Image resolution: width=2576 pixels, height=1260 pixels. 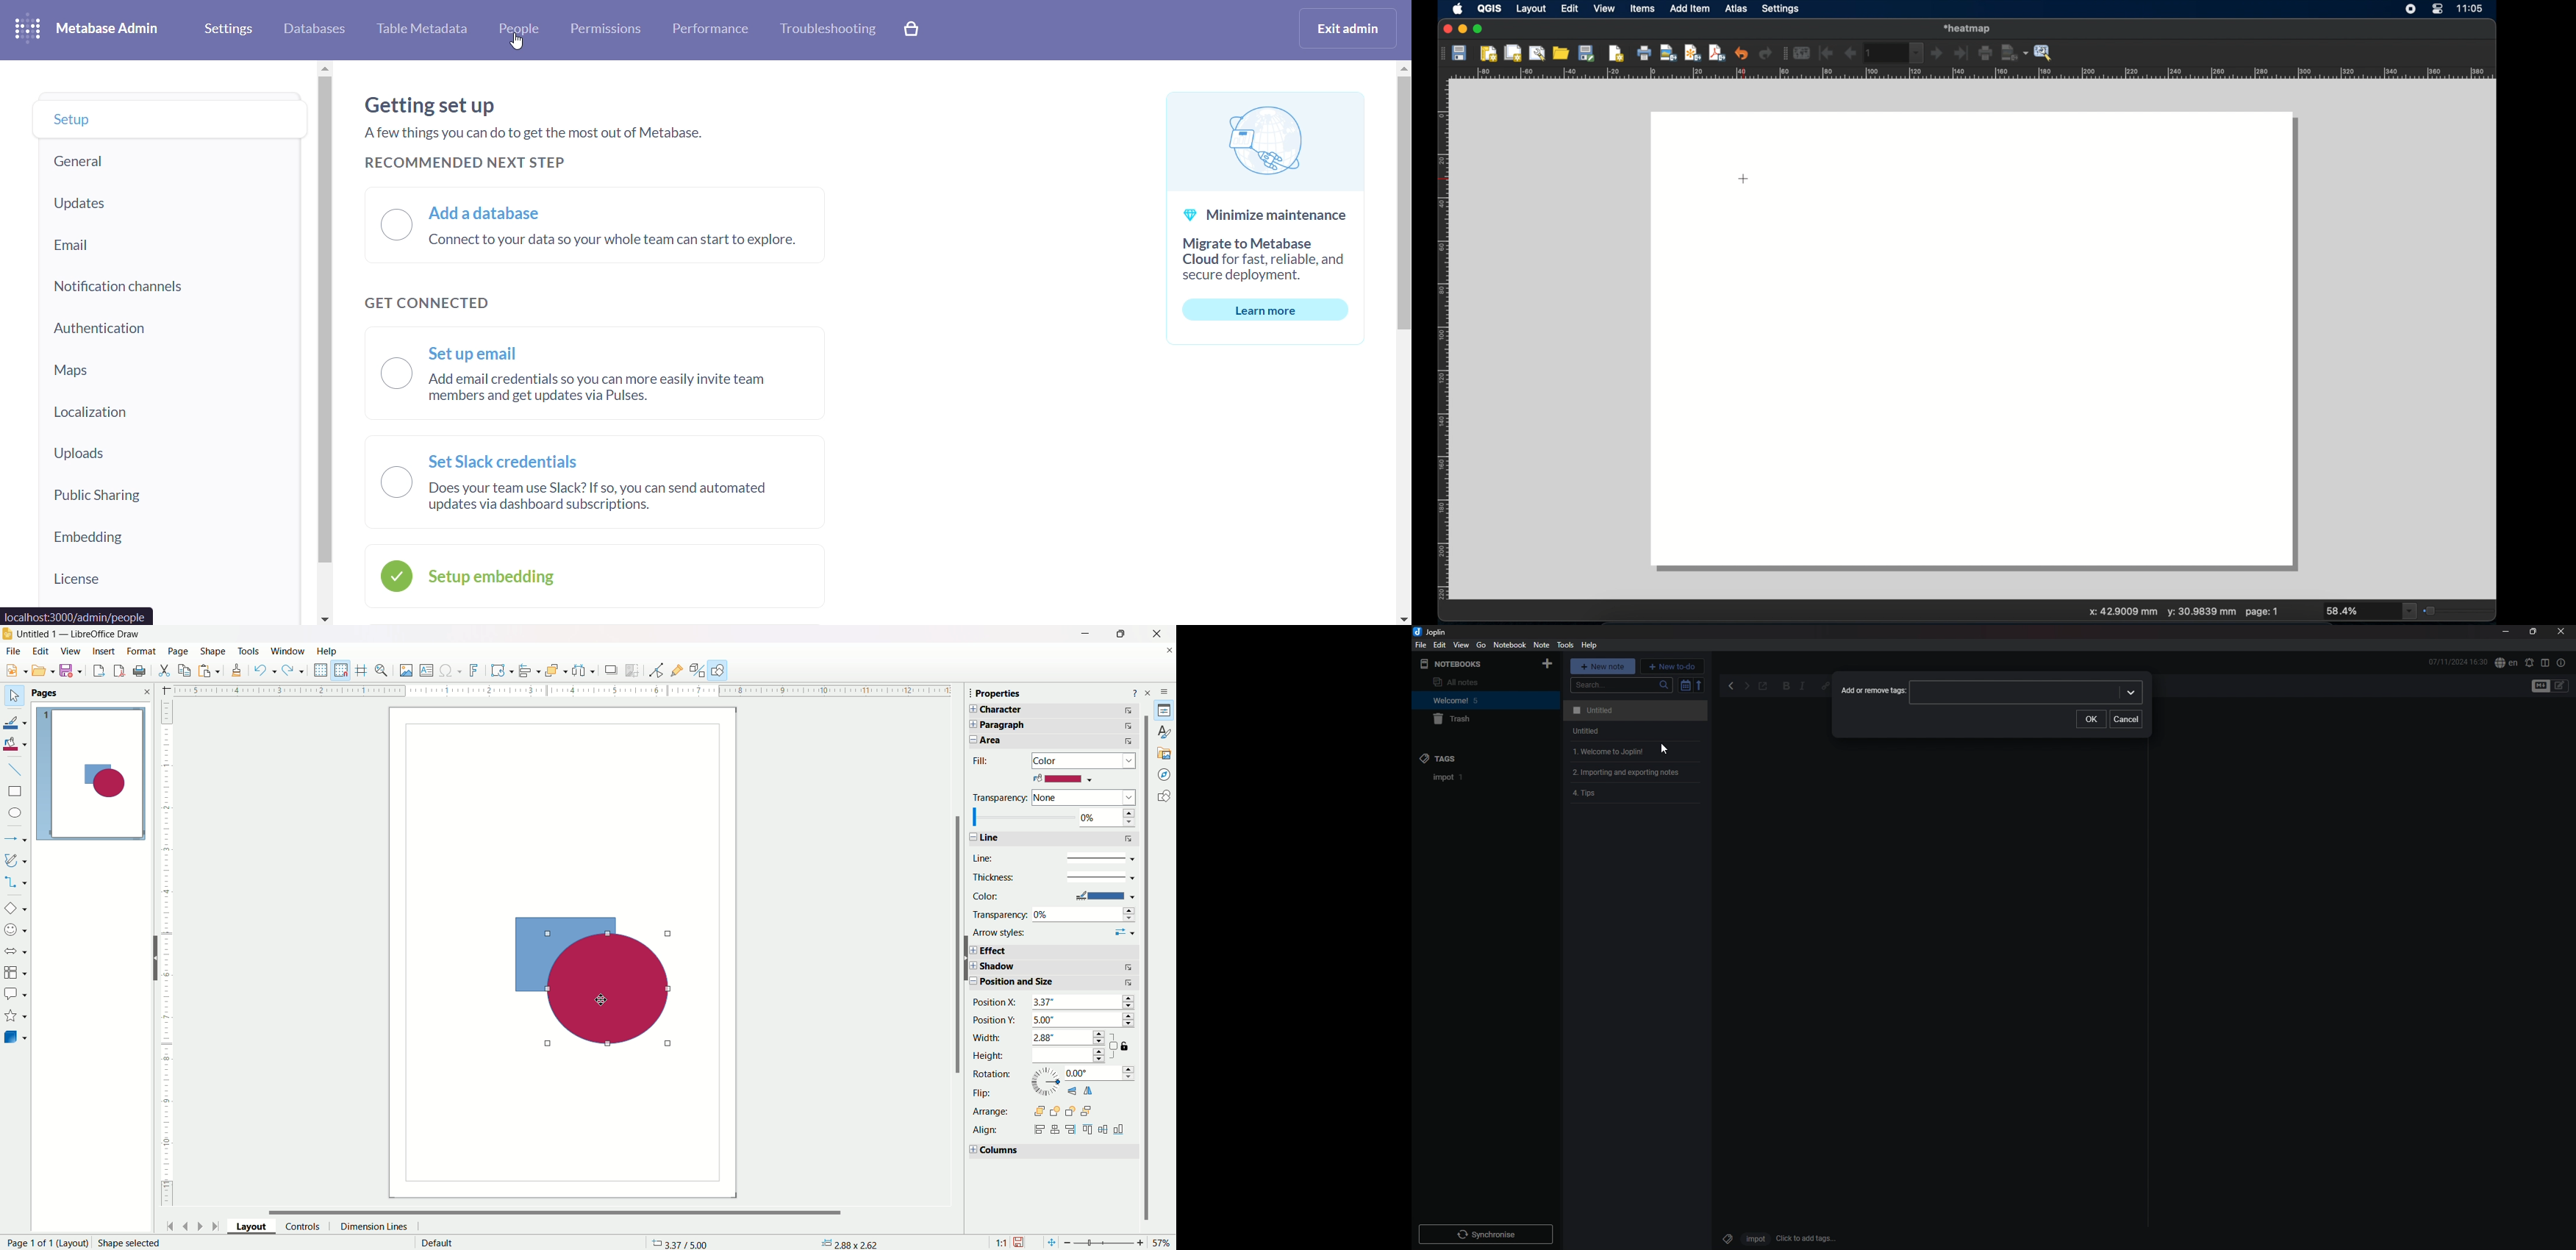 I want to click on minimize, so click(x=2506, y=633).